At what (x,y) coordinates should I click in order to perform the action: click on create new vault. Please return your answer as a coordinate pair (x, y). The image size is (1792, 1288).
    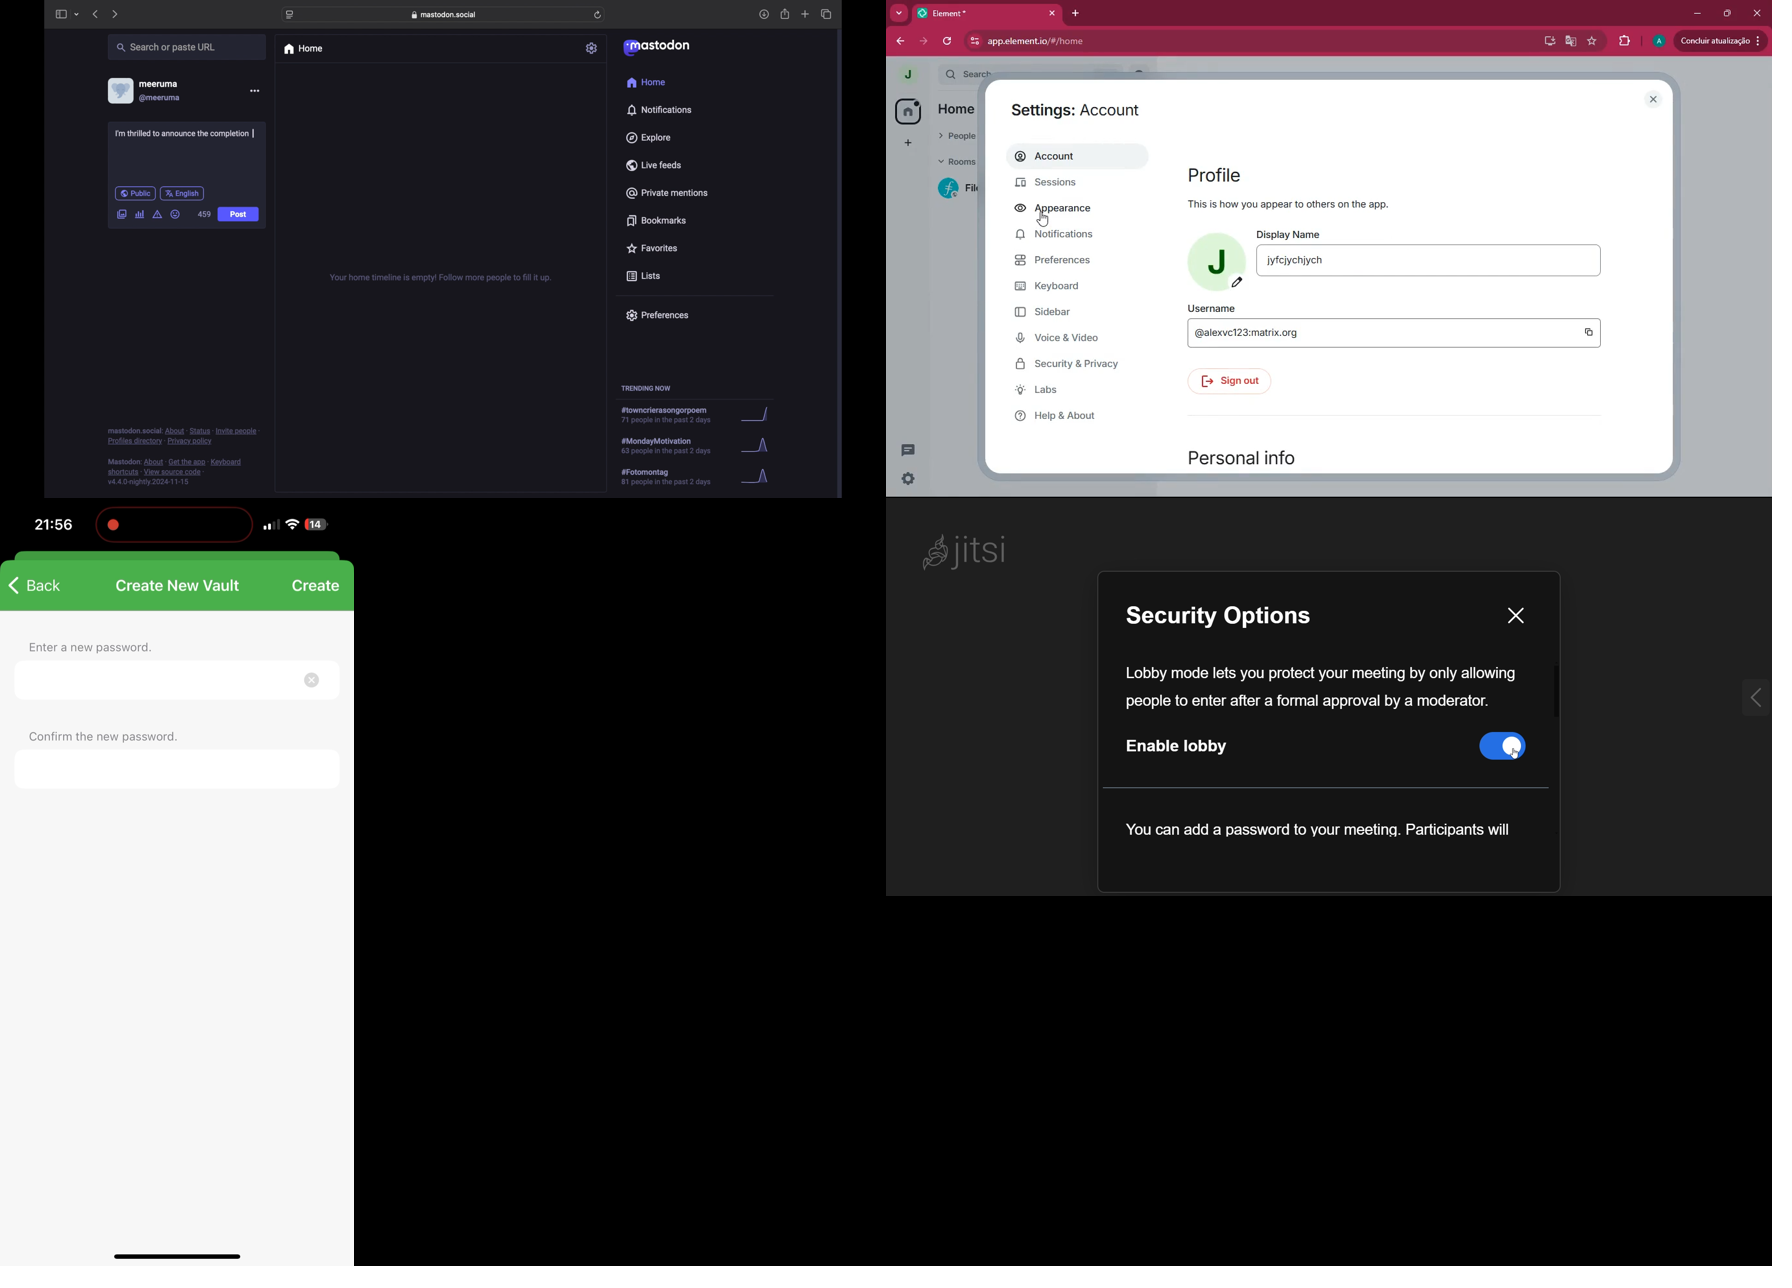
    Looking at the image, I should click on (180, 582).